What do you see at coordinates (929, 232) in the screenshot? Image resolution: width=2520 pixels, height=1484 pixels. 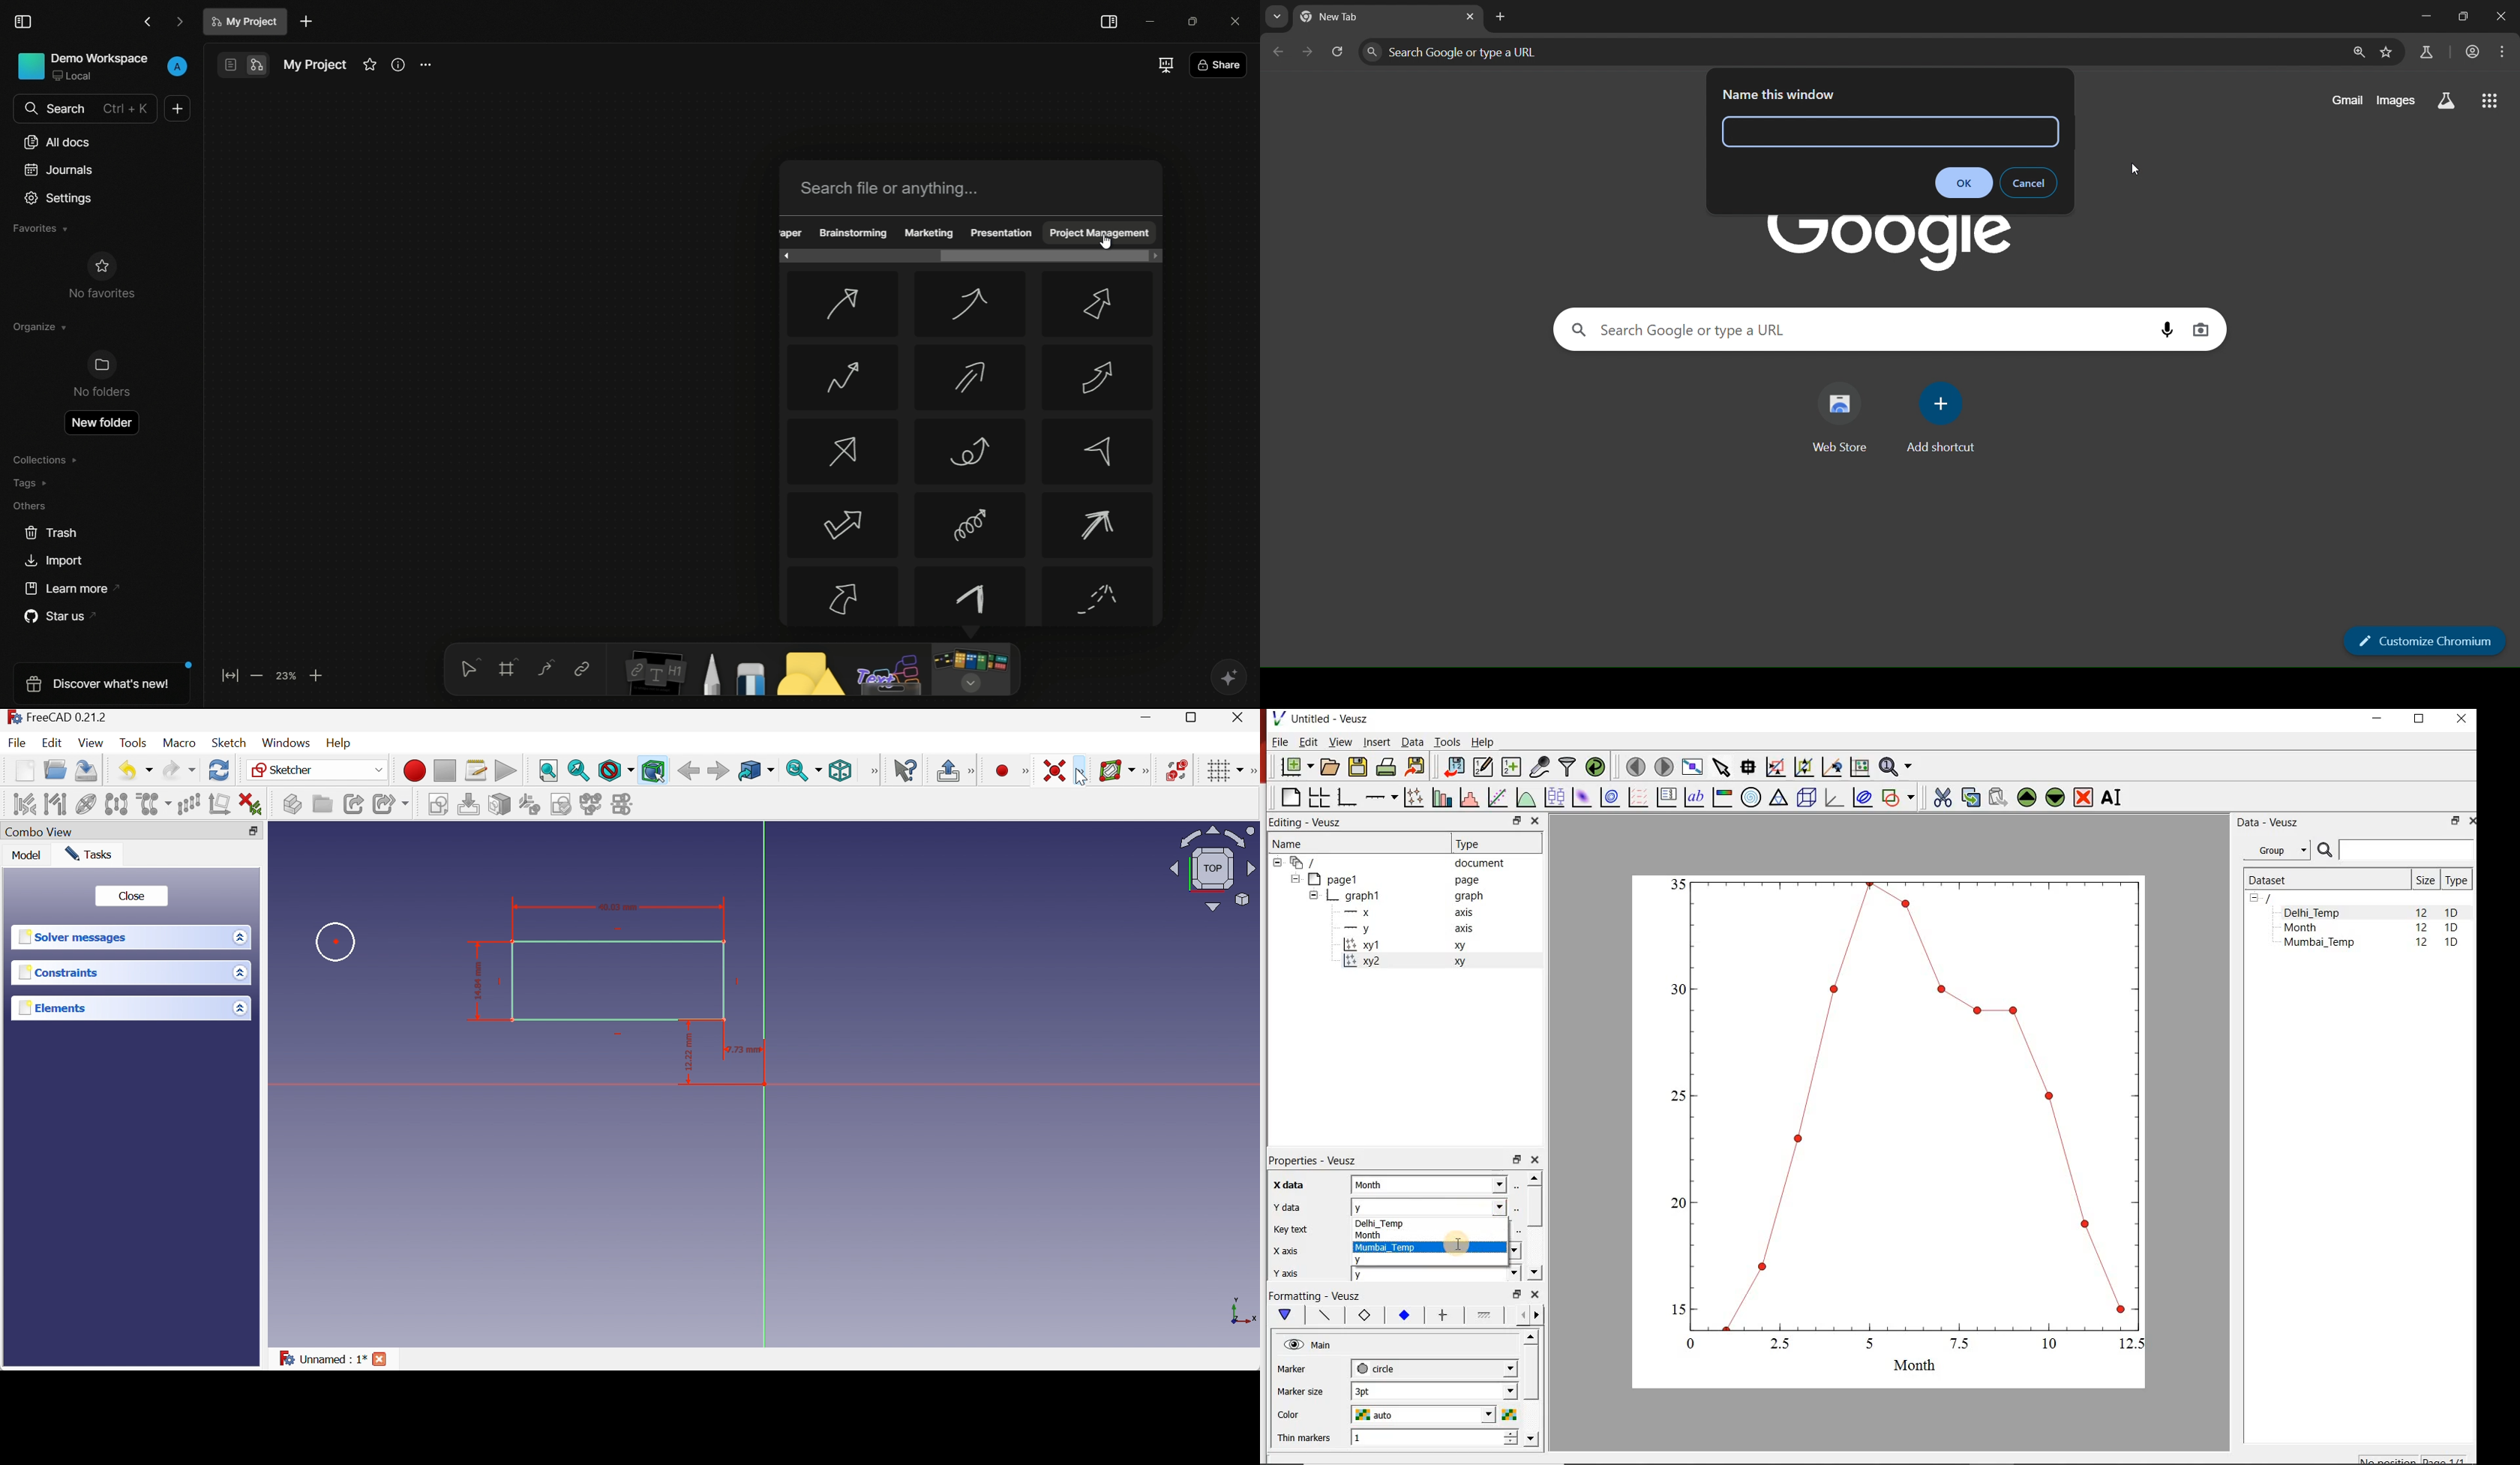 I see `marketing` at bounding box center [929, 232].